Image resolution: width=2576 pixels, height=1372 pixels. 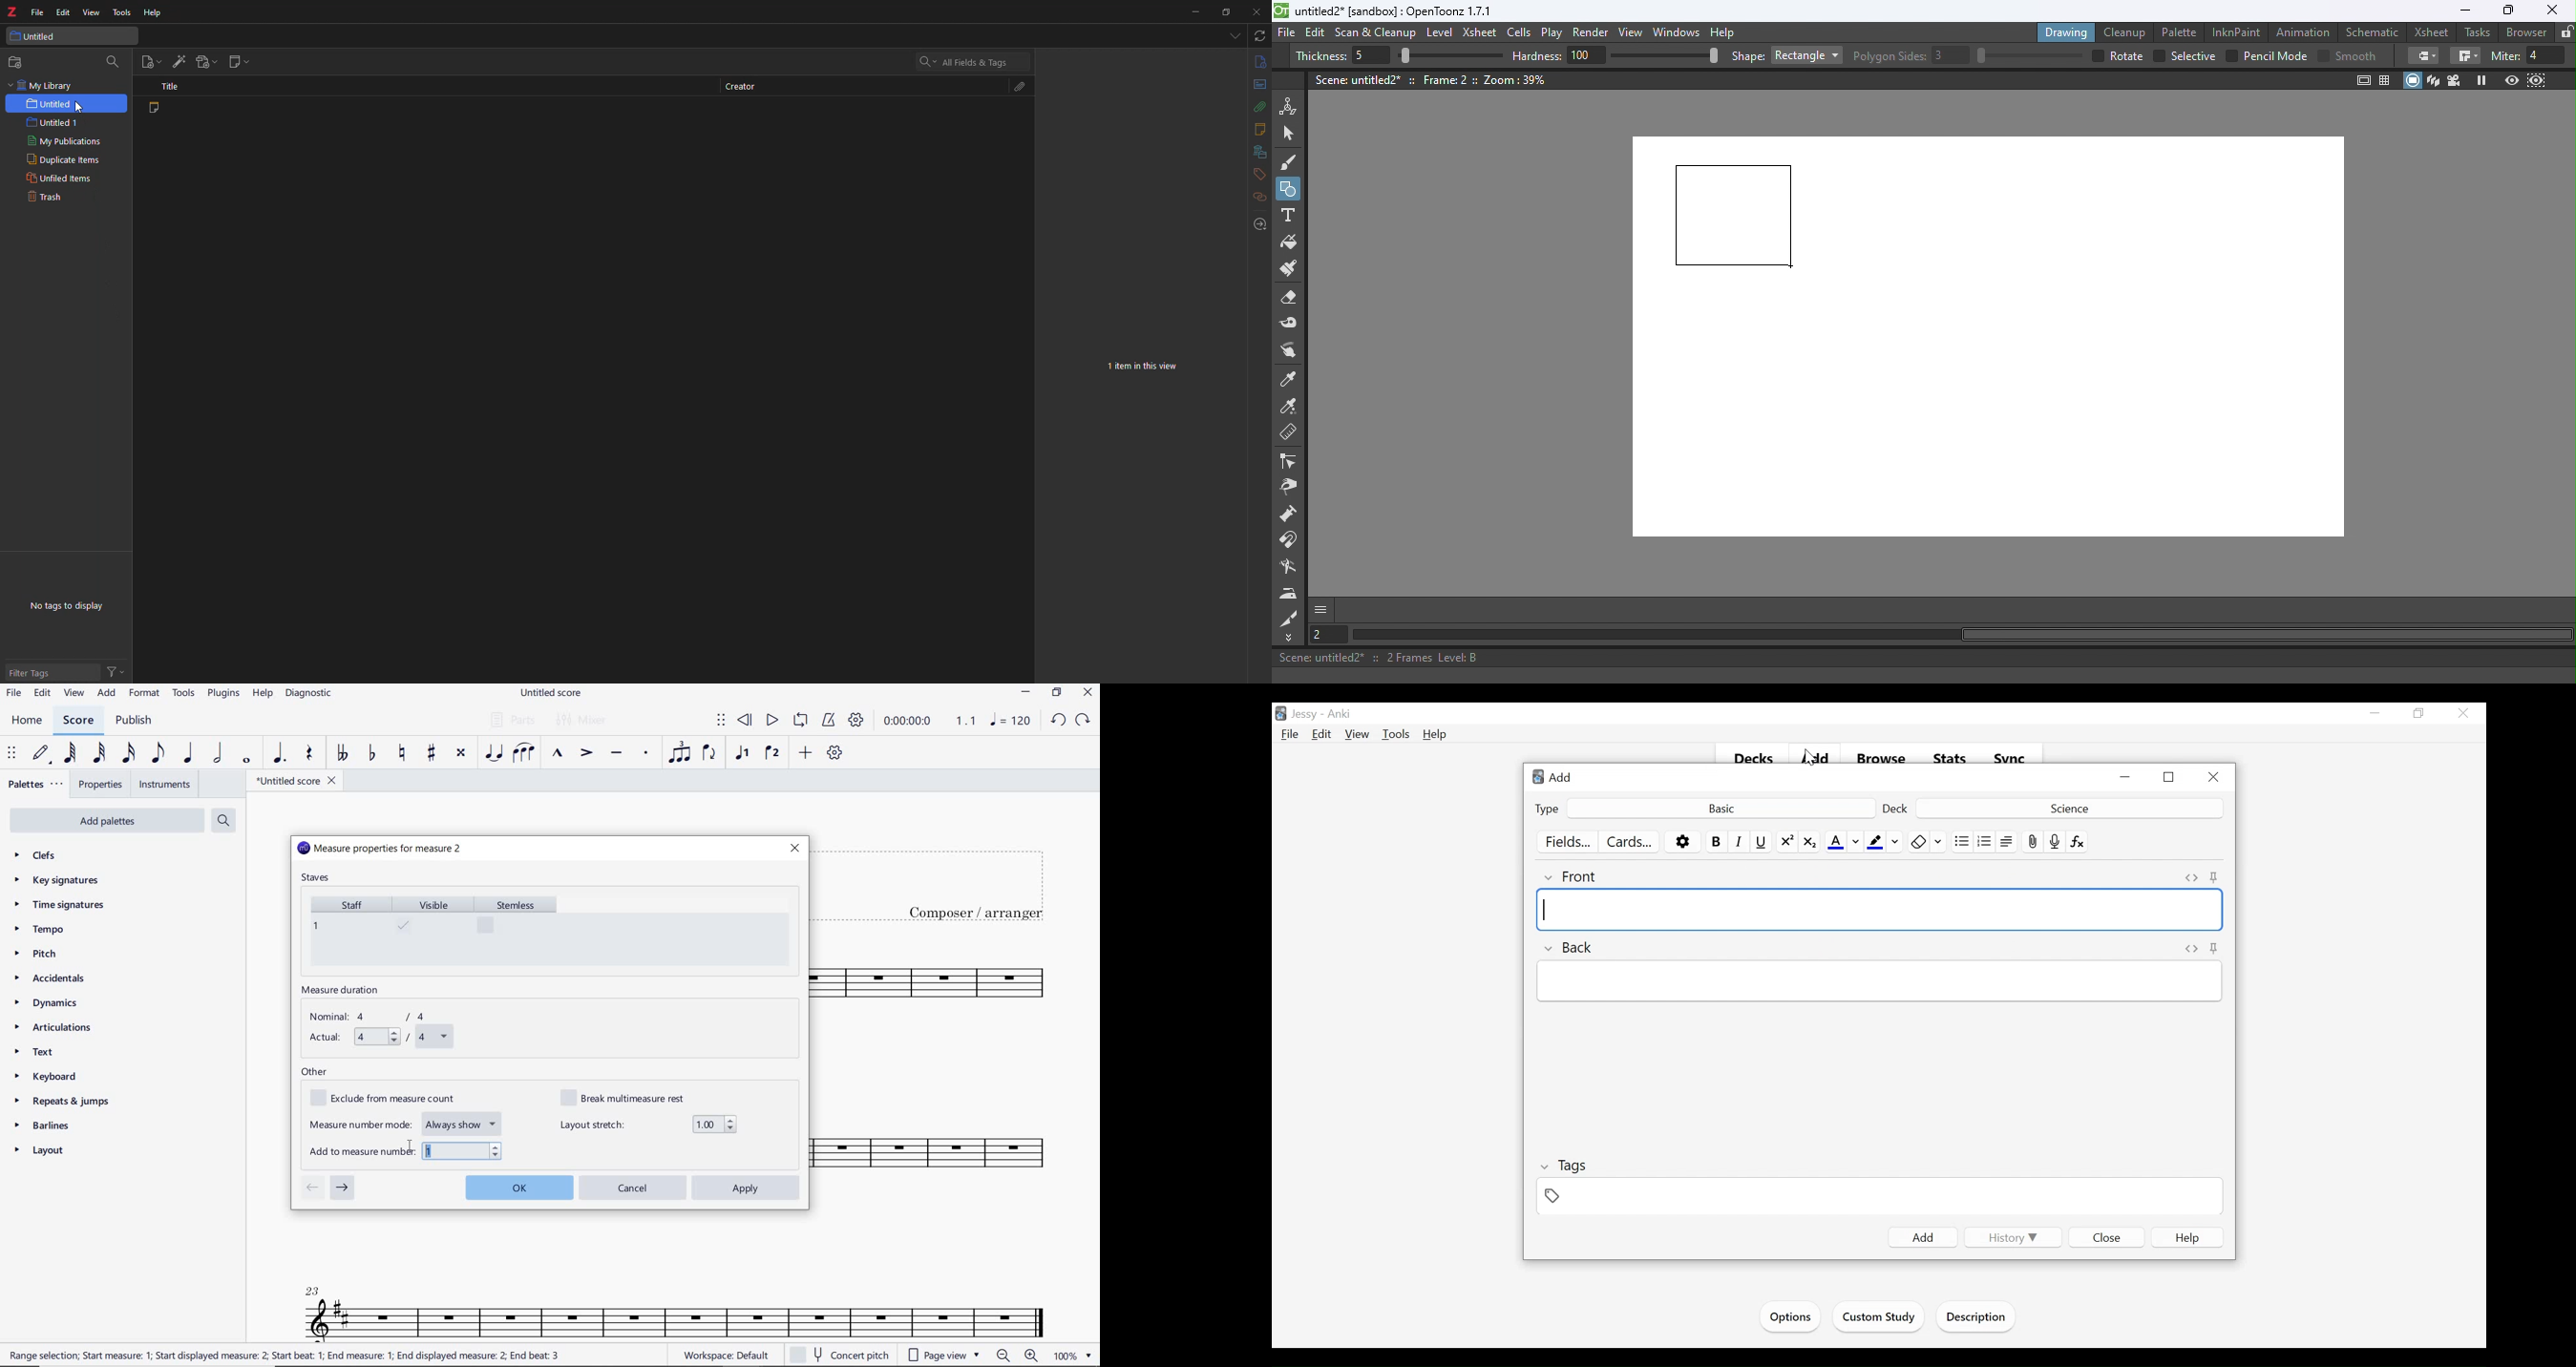 What do you see at coordinates (1433, 79) in the screenshot?
I see `Canvas details` at bounding box center [1433, 79].